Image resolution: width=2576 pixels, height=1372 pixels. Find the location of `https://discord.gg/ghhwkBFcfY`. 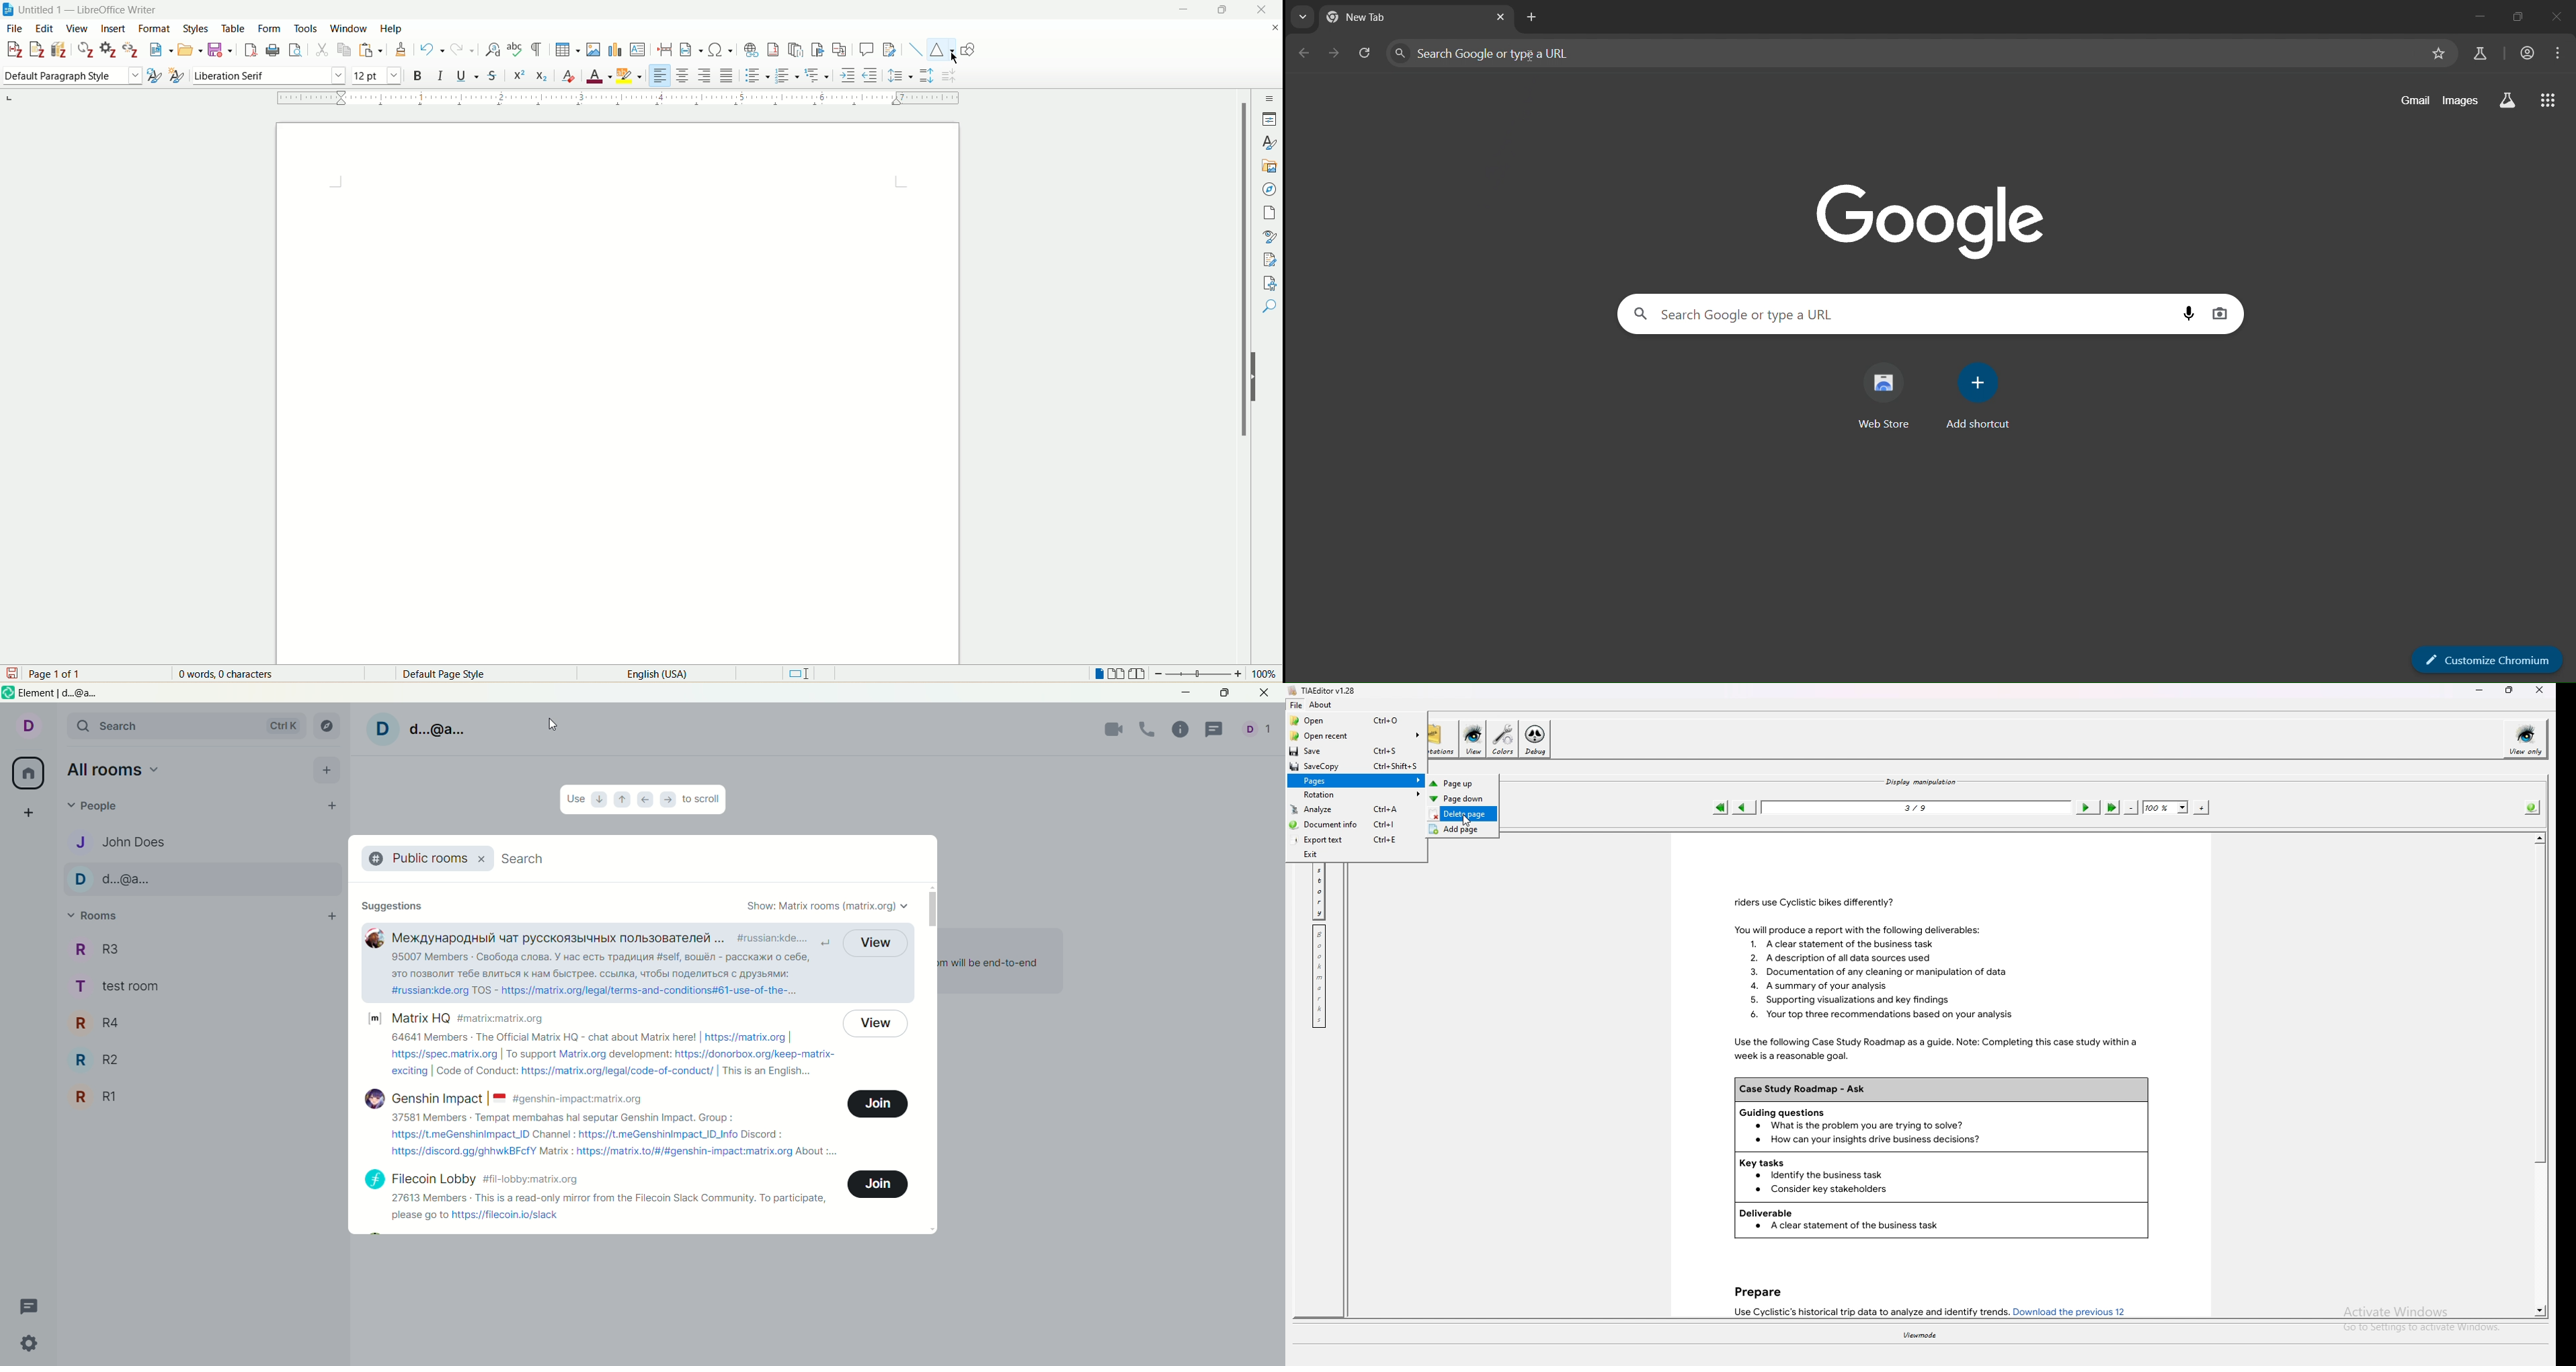

https://discord.gg/ghhwkBFcfY is located at coordinates (463, 1152).